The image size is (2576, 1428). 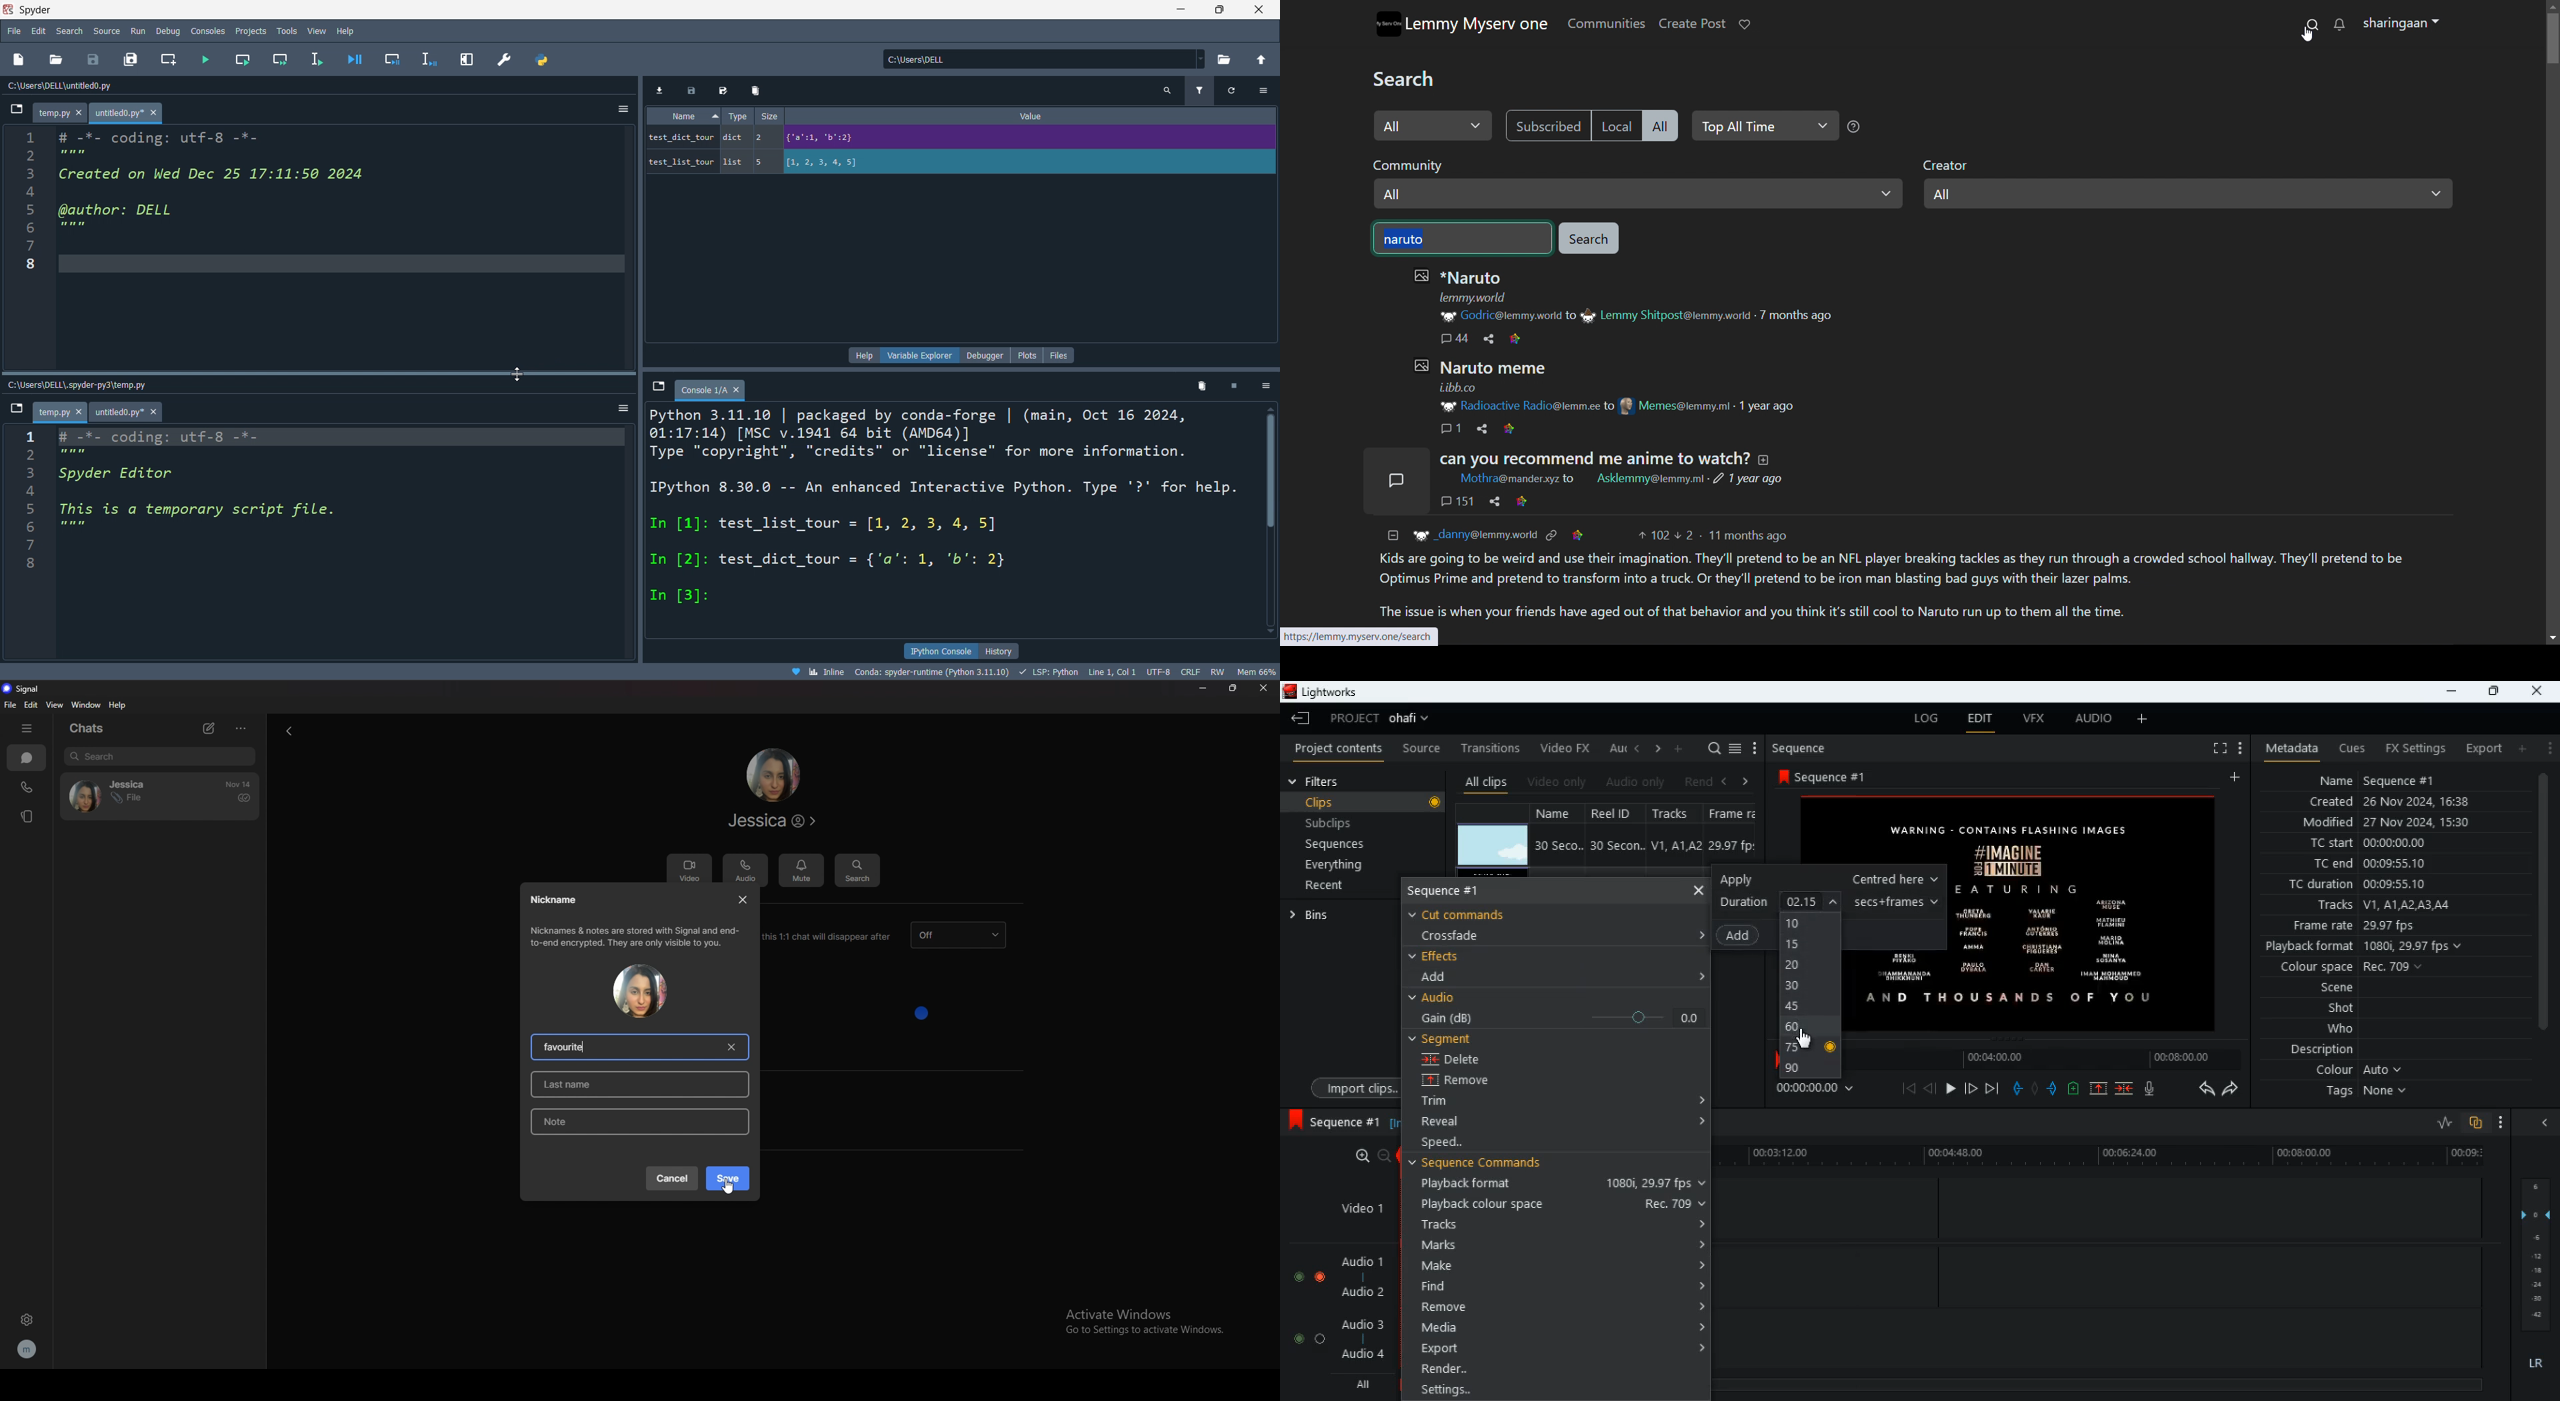 What do you see at coordinates (2345, 1029) in the screenshot?
I see `who` at bounding box center [2345, 1029].